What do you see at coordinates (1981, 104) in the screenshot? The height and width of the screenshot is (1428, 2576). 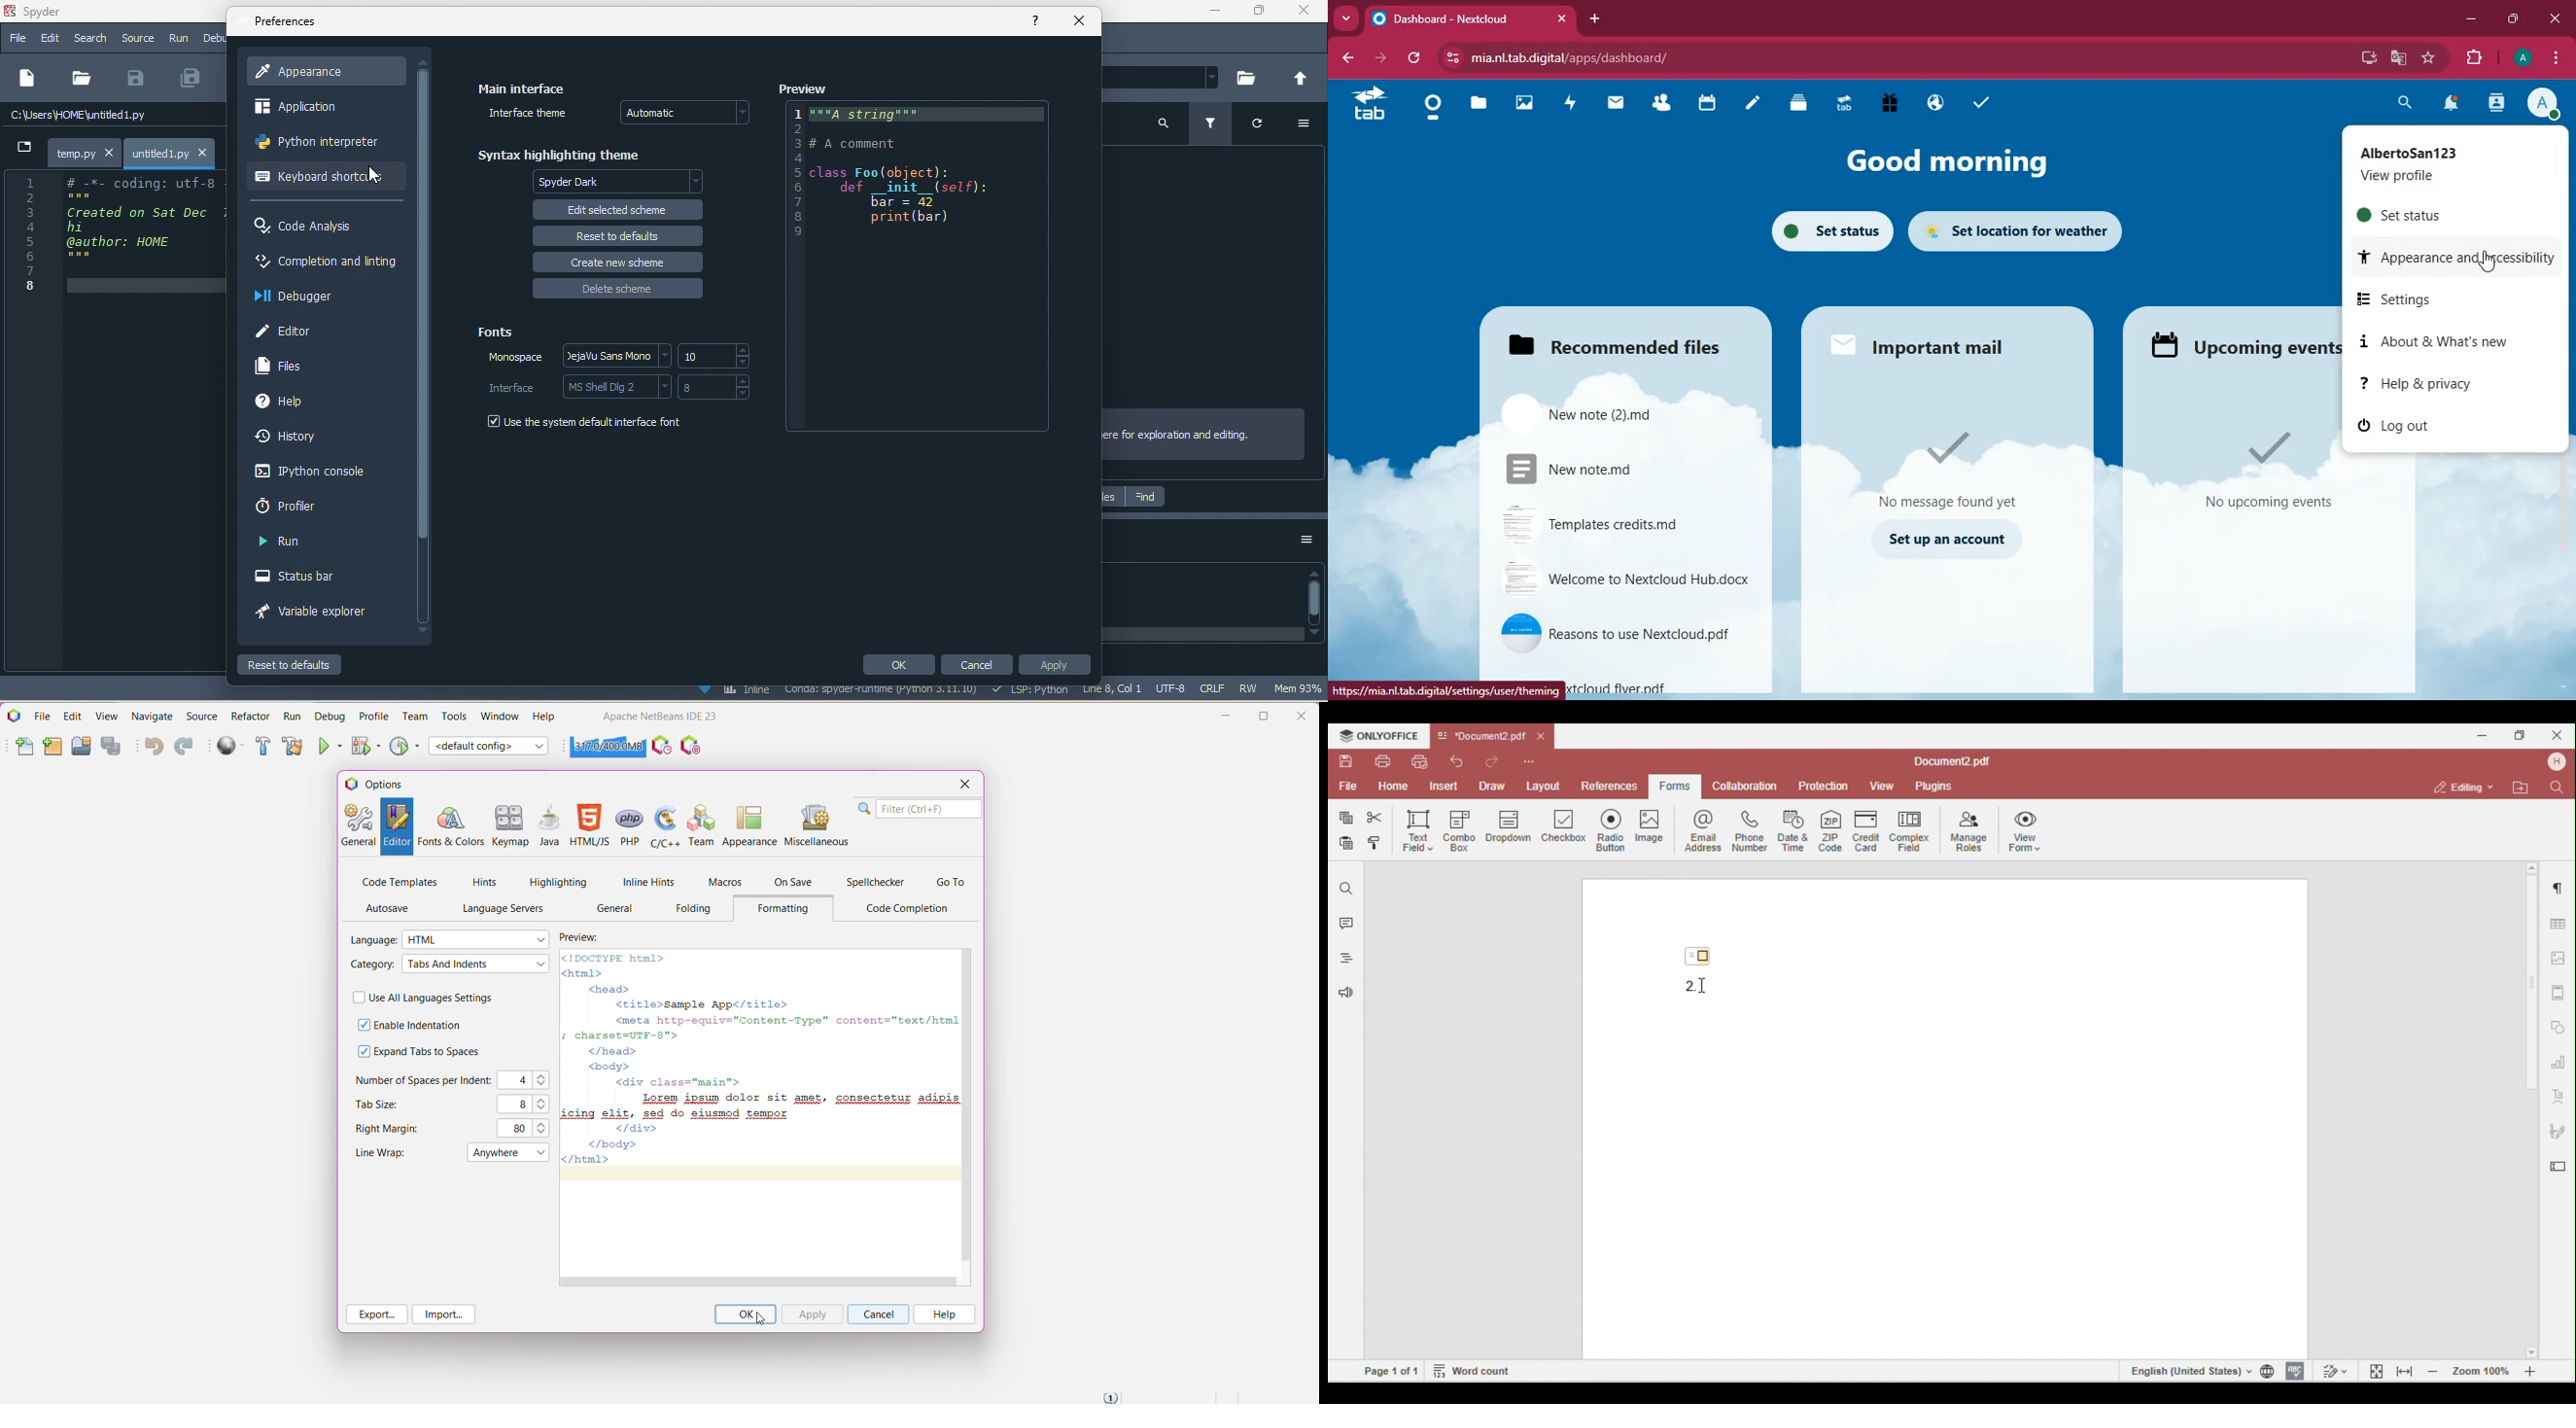 I see `tasks` at bounding box center [1981, 104].